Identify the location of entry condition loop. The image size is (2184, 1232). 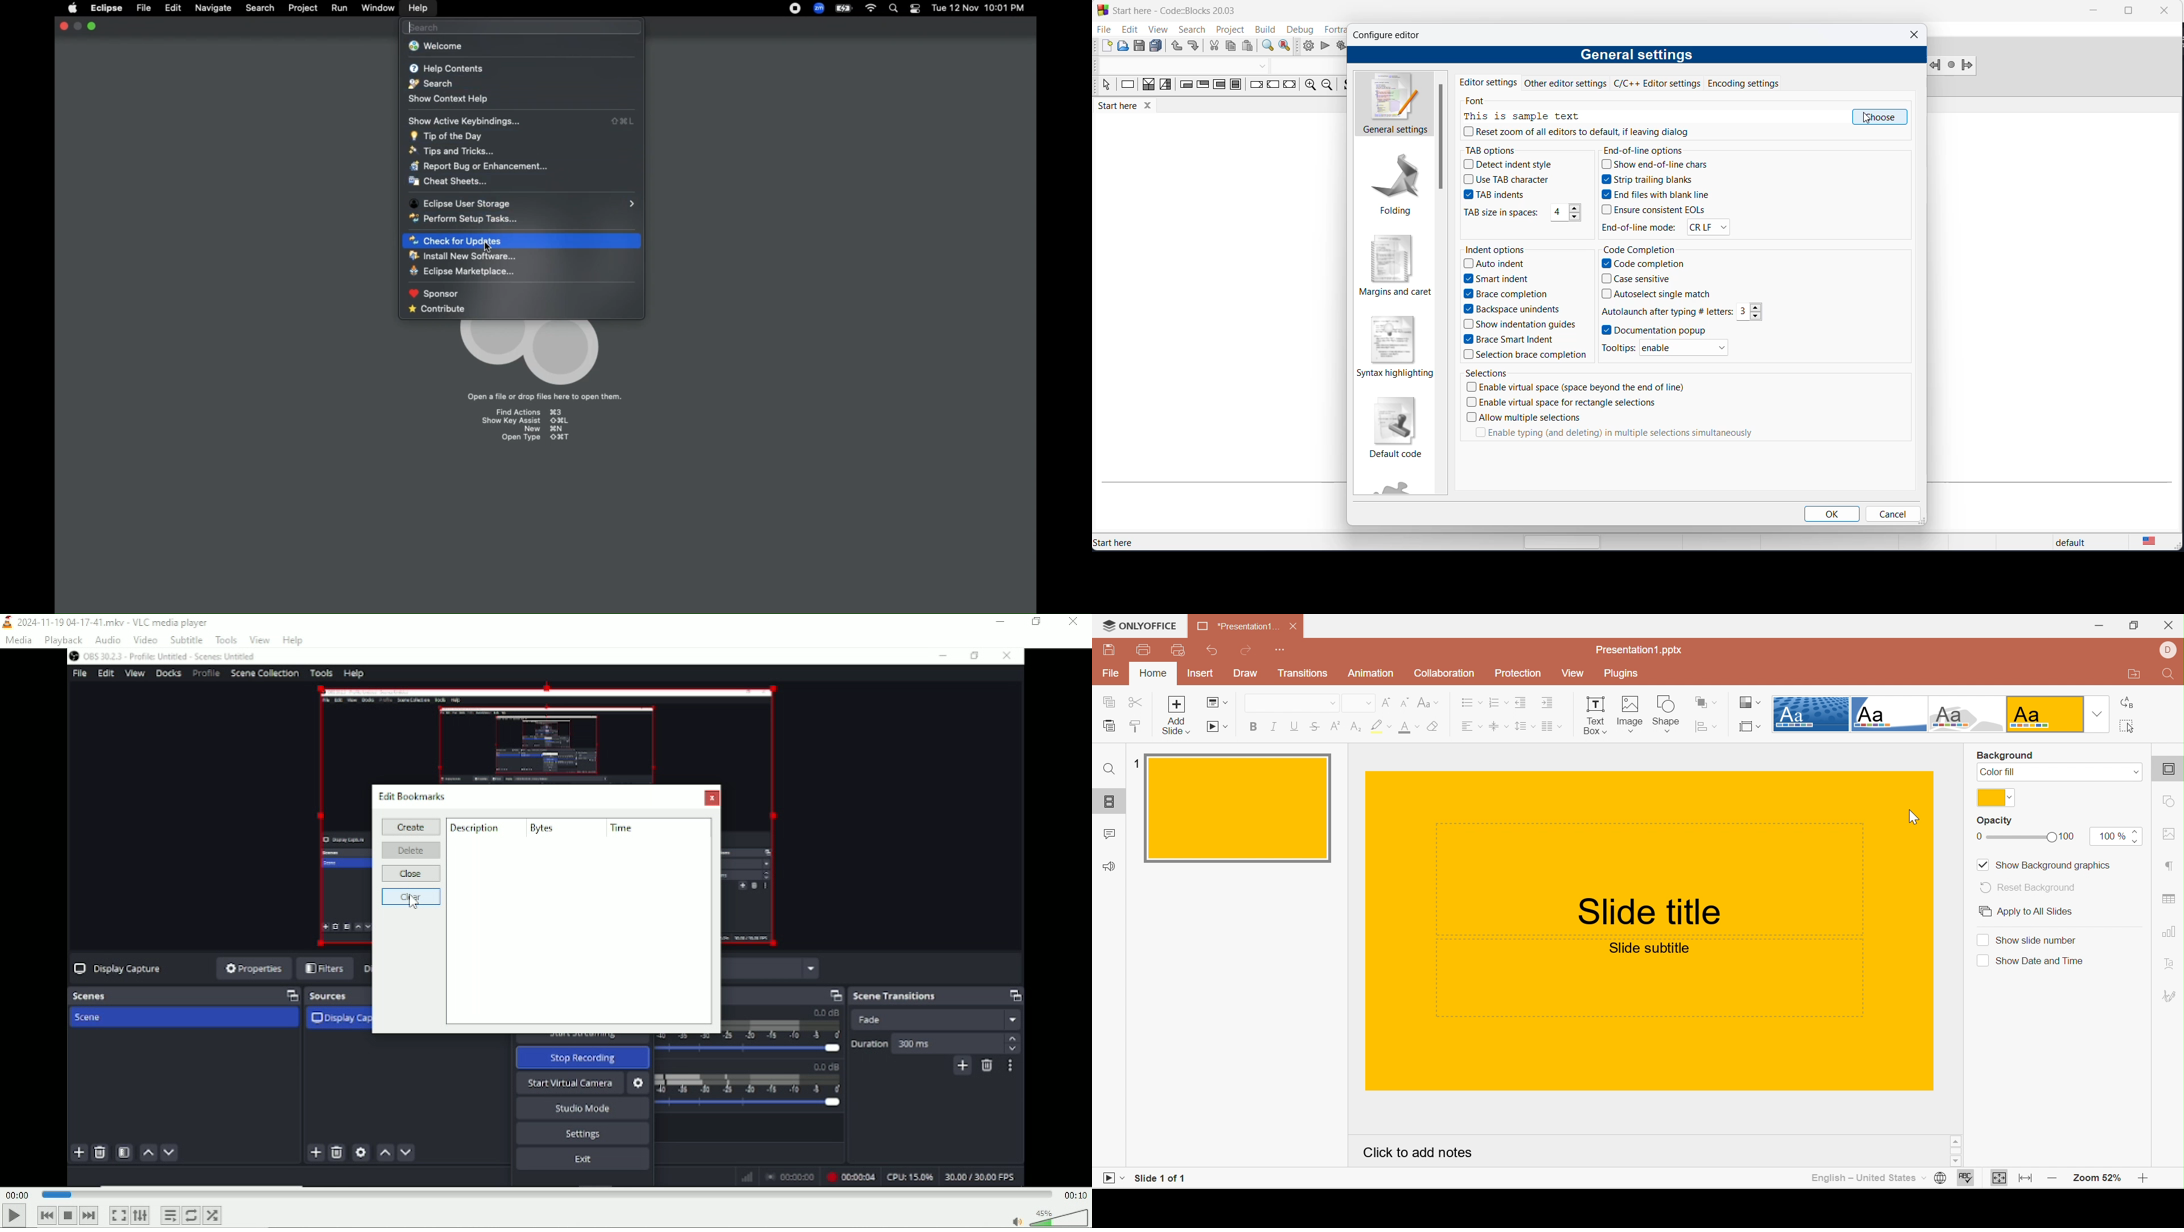
(1182, 87).